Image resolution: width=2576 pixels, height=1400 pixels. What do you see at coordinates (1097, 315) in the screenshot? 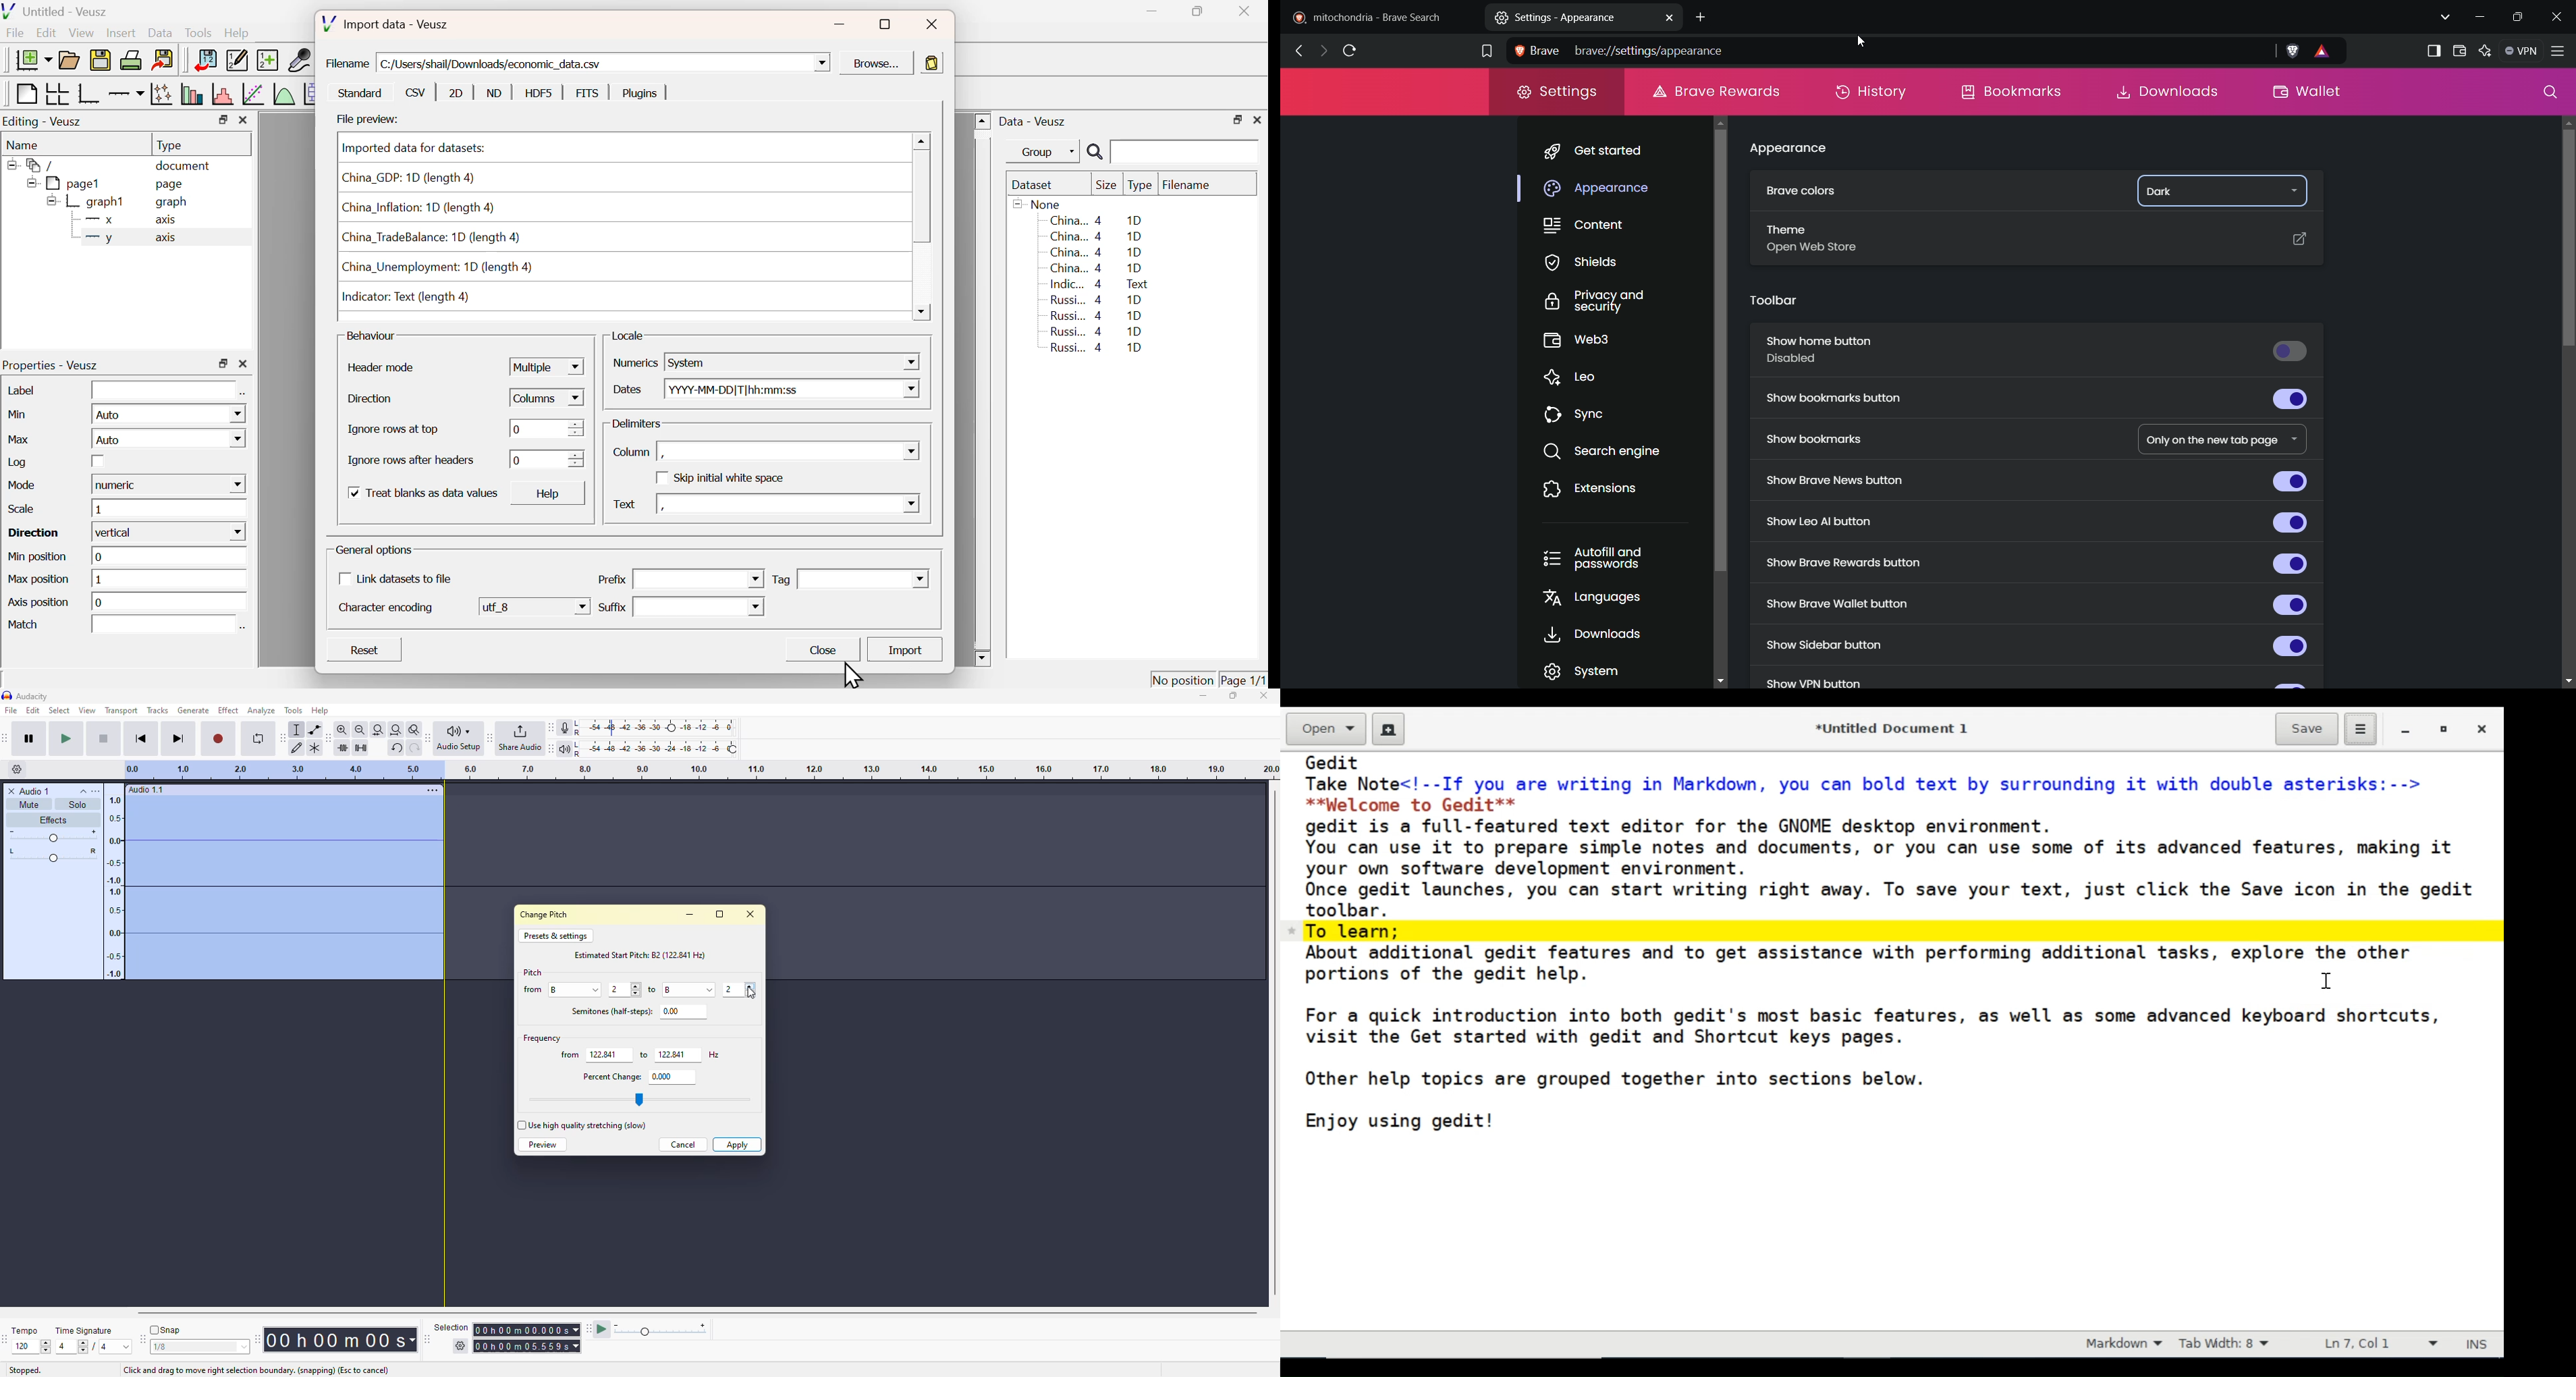
I see `Russi... 4 1D` at bounding box center [1097, 315].